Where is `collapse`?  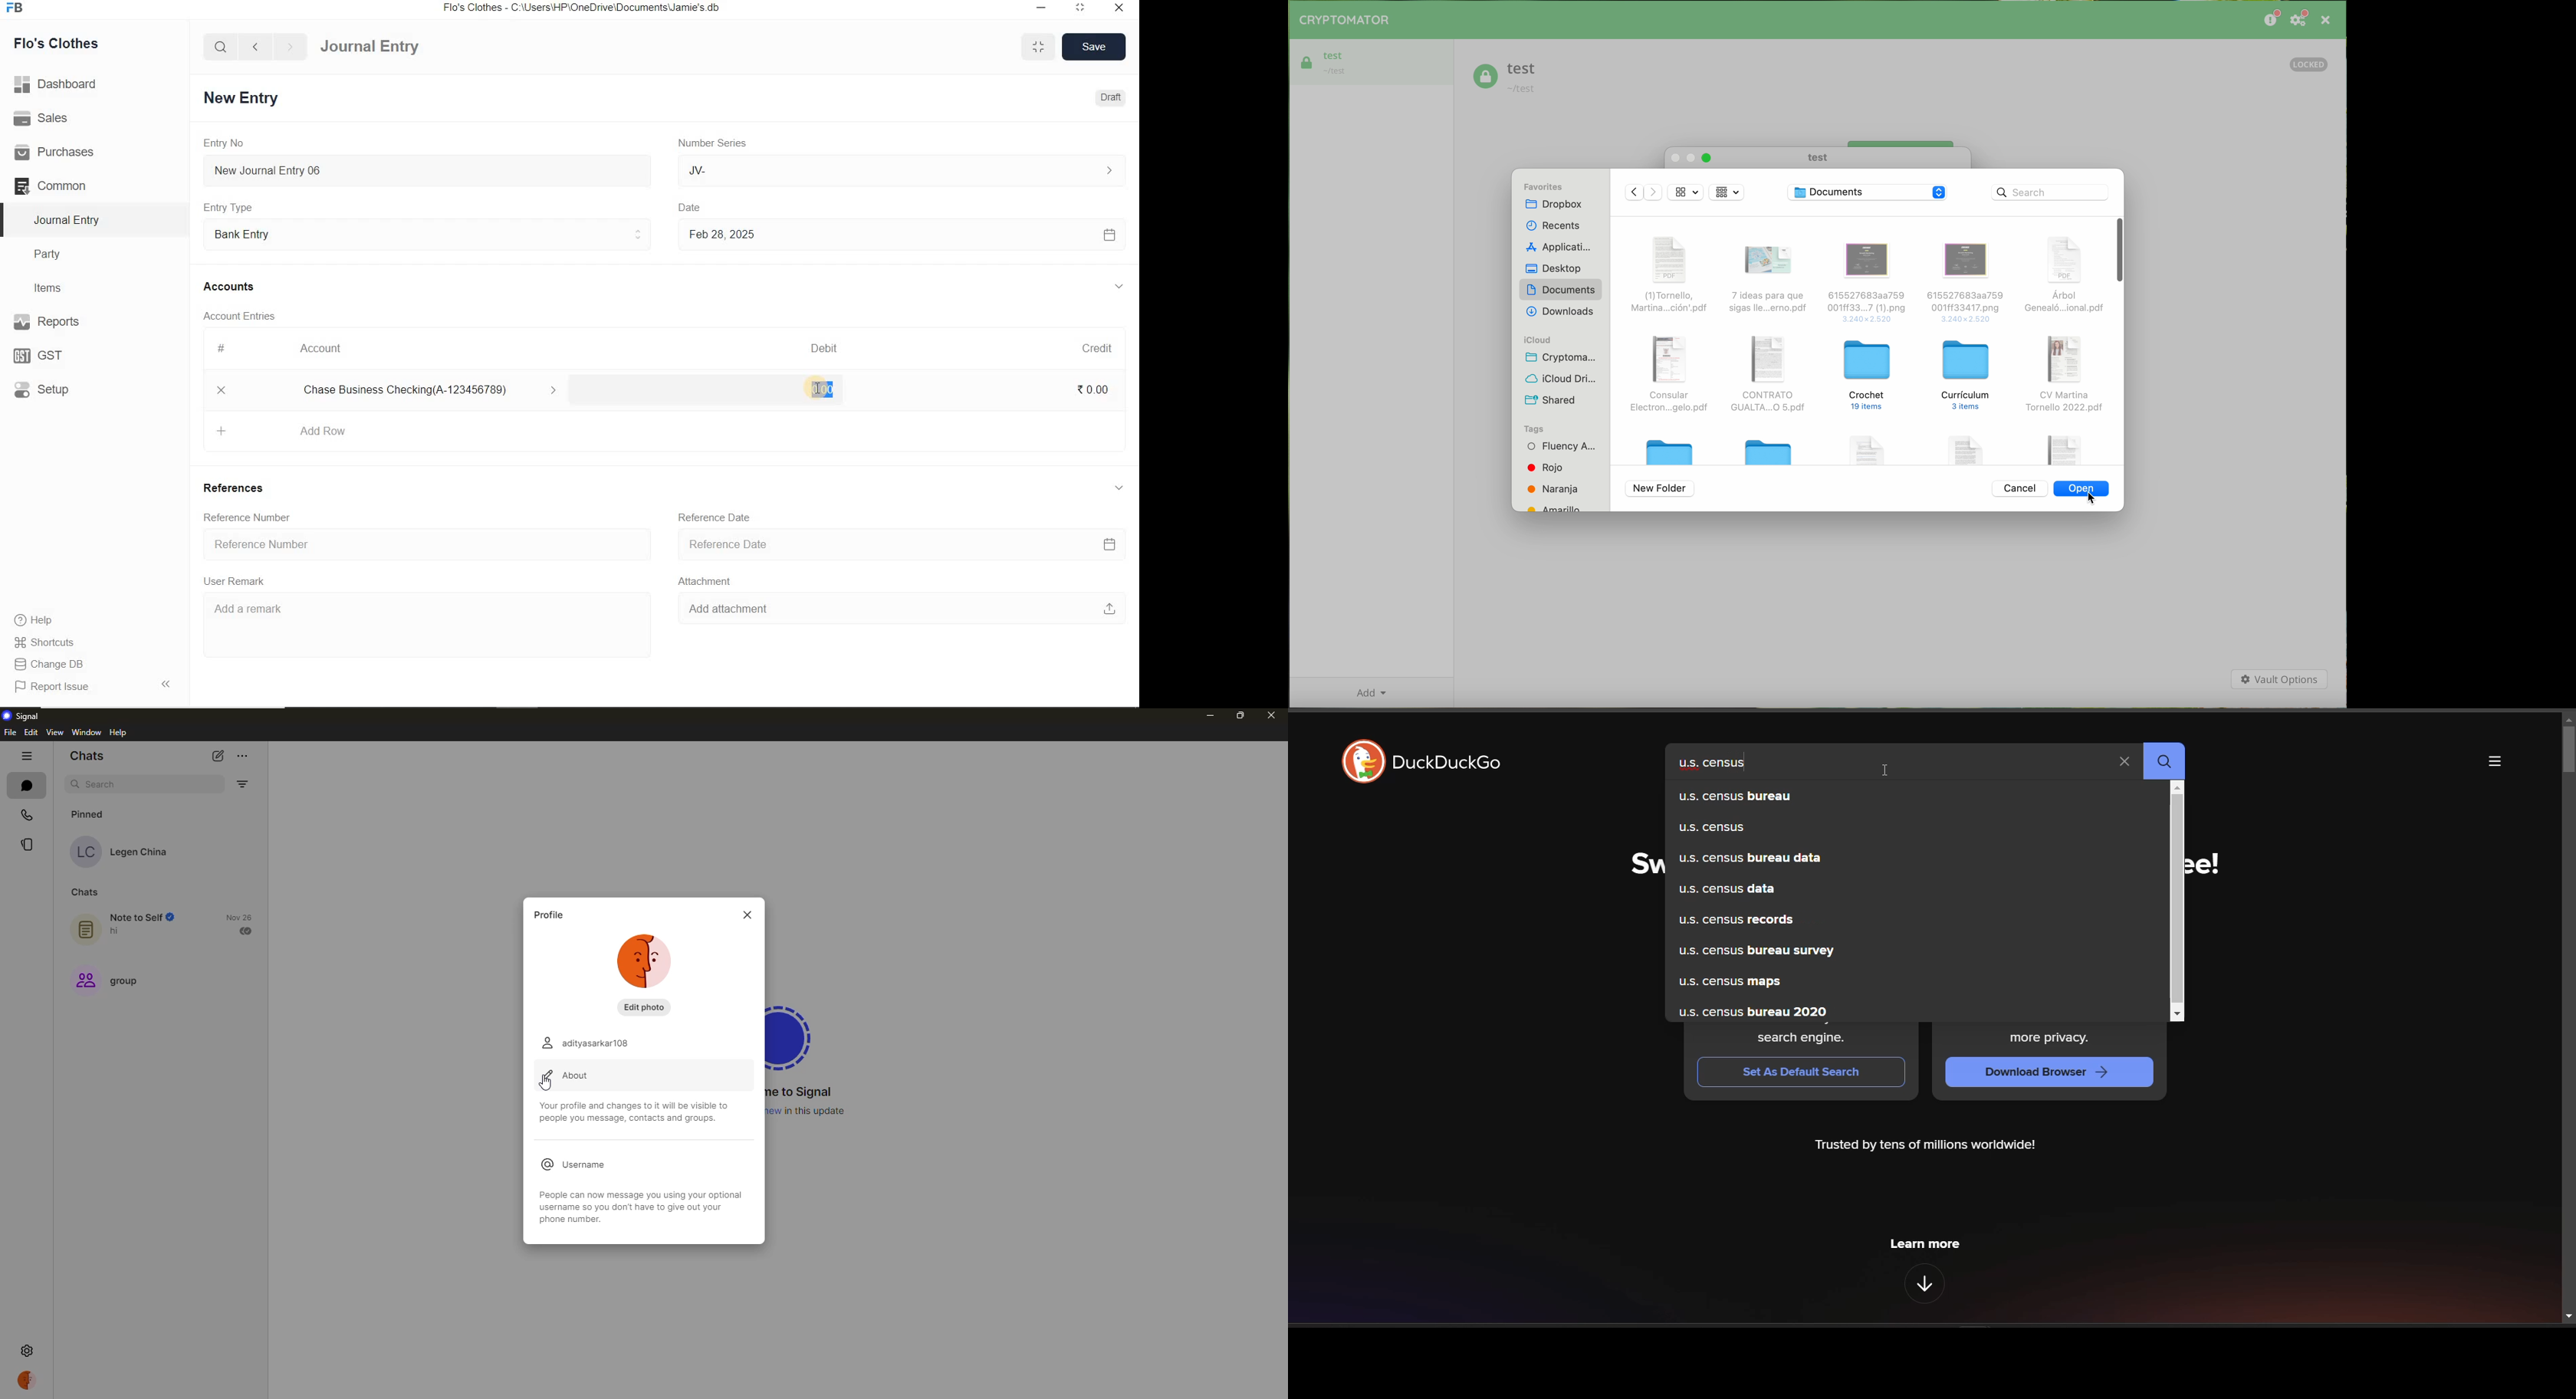
collapse is located at coordinates (1118, 486).